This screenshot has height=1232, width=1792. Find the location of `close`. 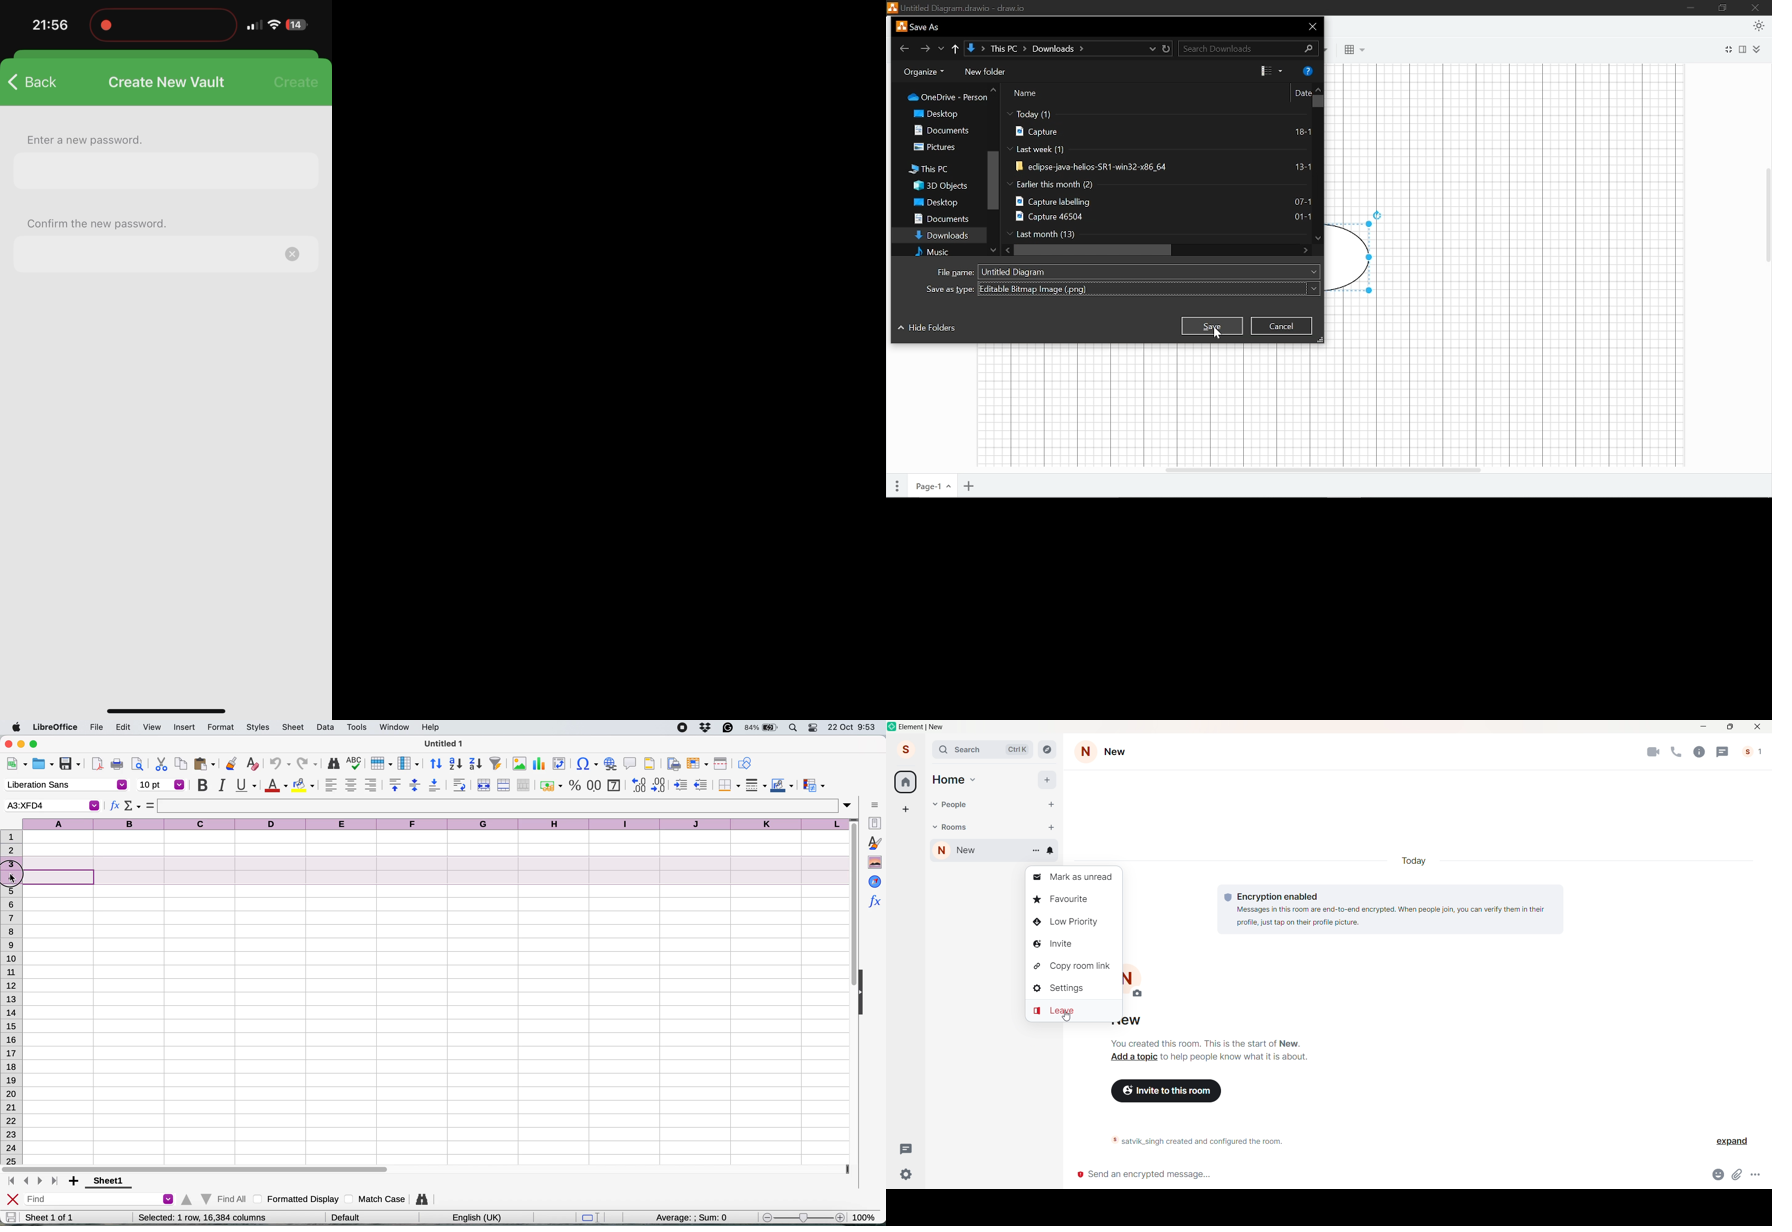

close is located at coordinates (9, 743).